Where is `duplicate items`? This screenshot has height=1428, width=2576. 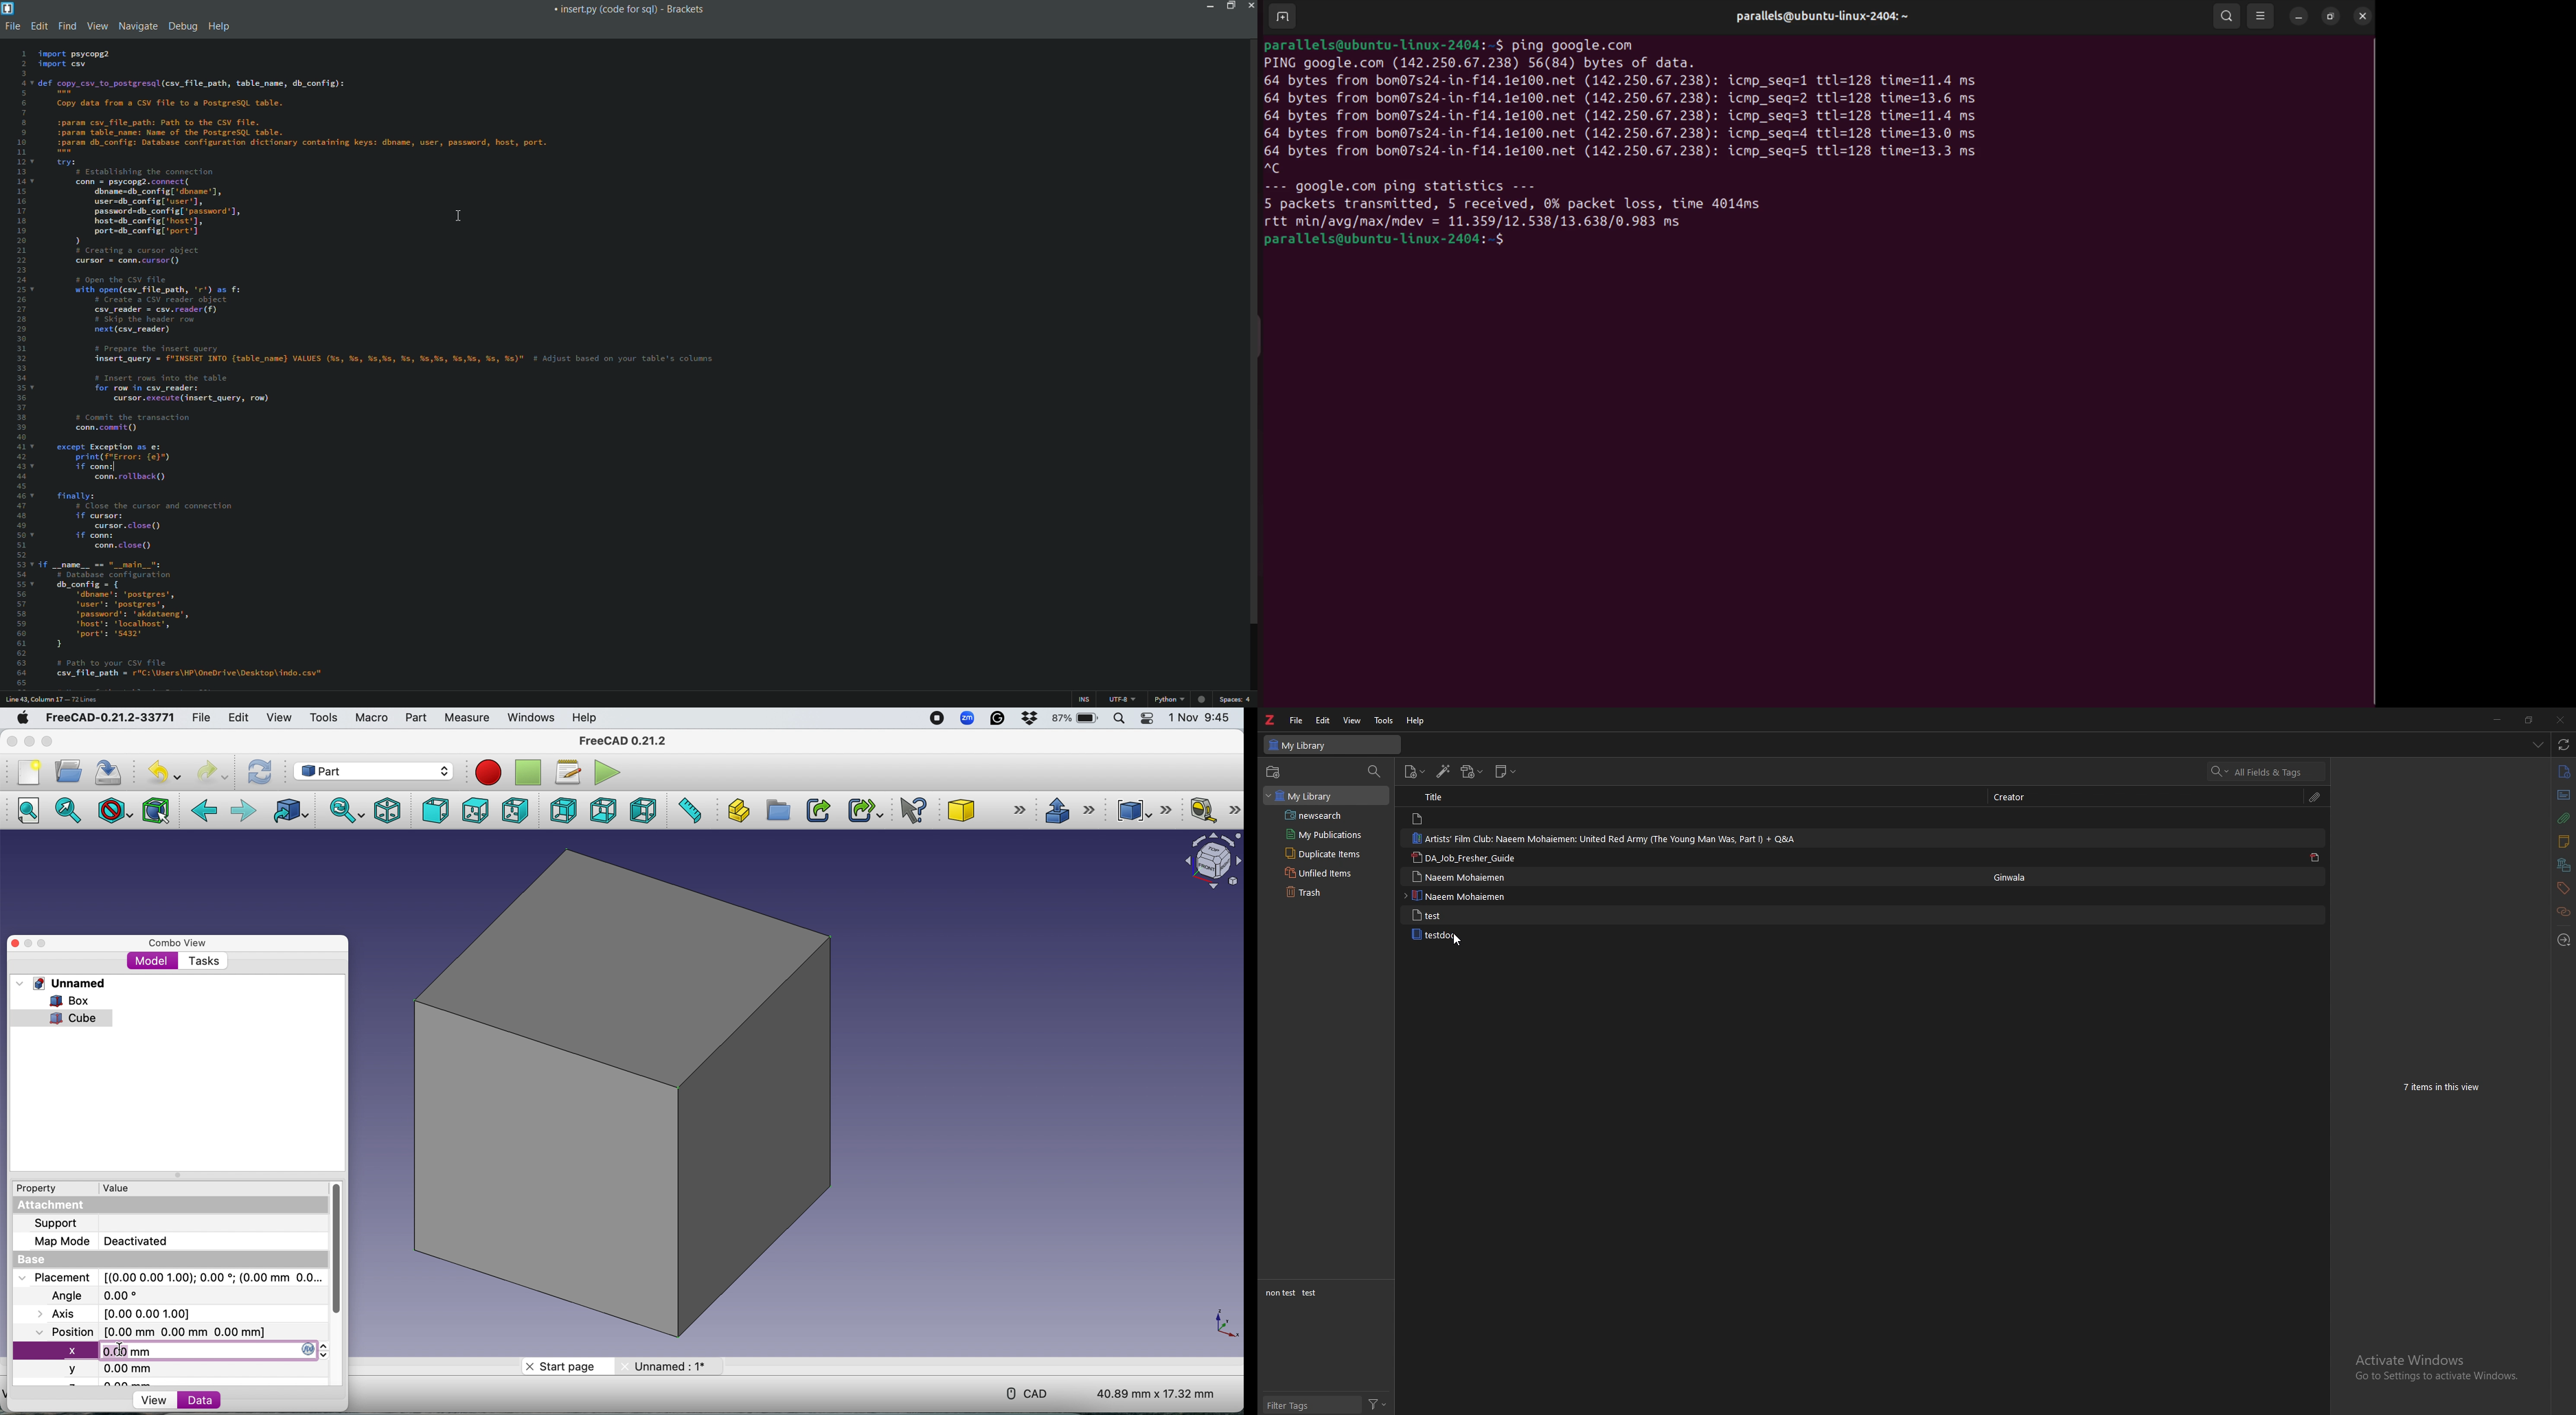 duplicate items is located at coordinates (1328, 854).